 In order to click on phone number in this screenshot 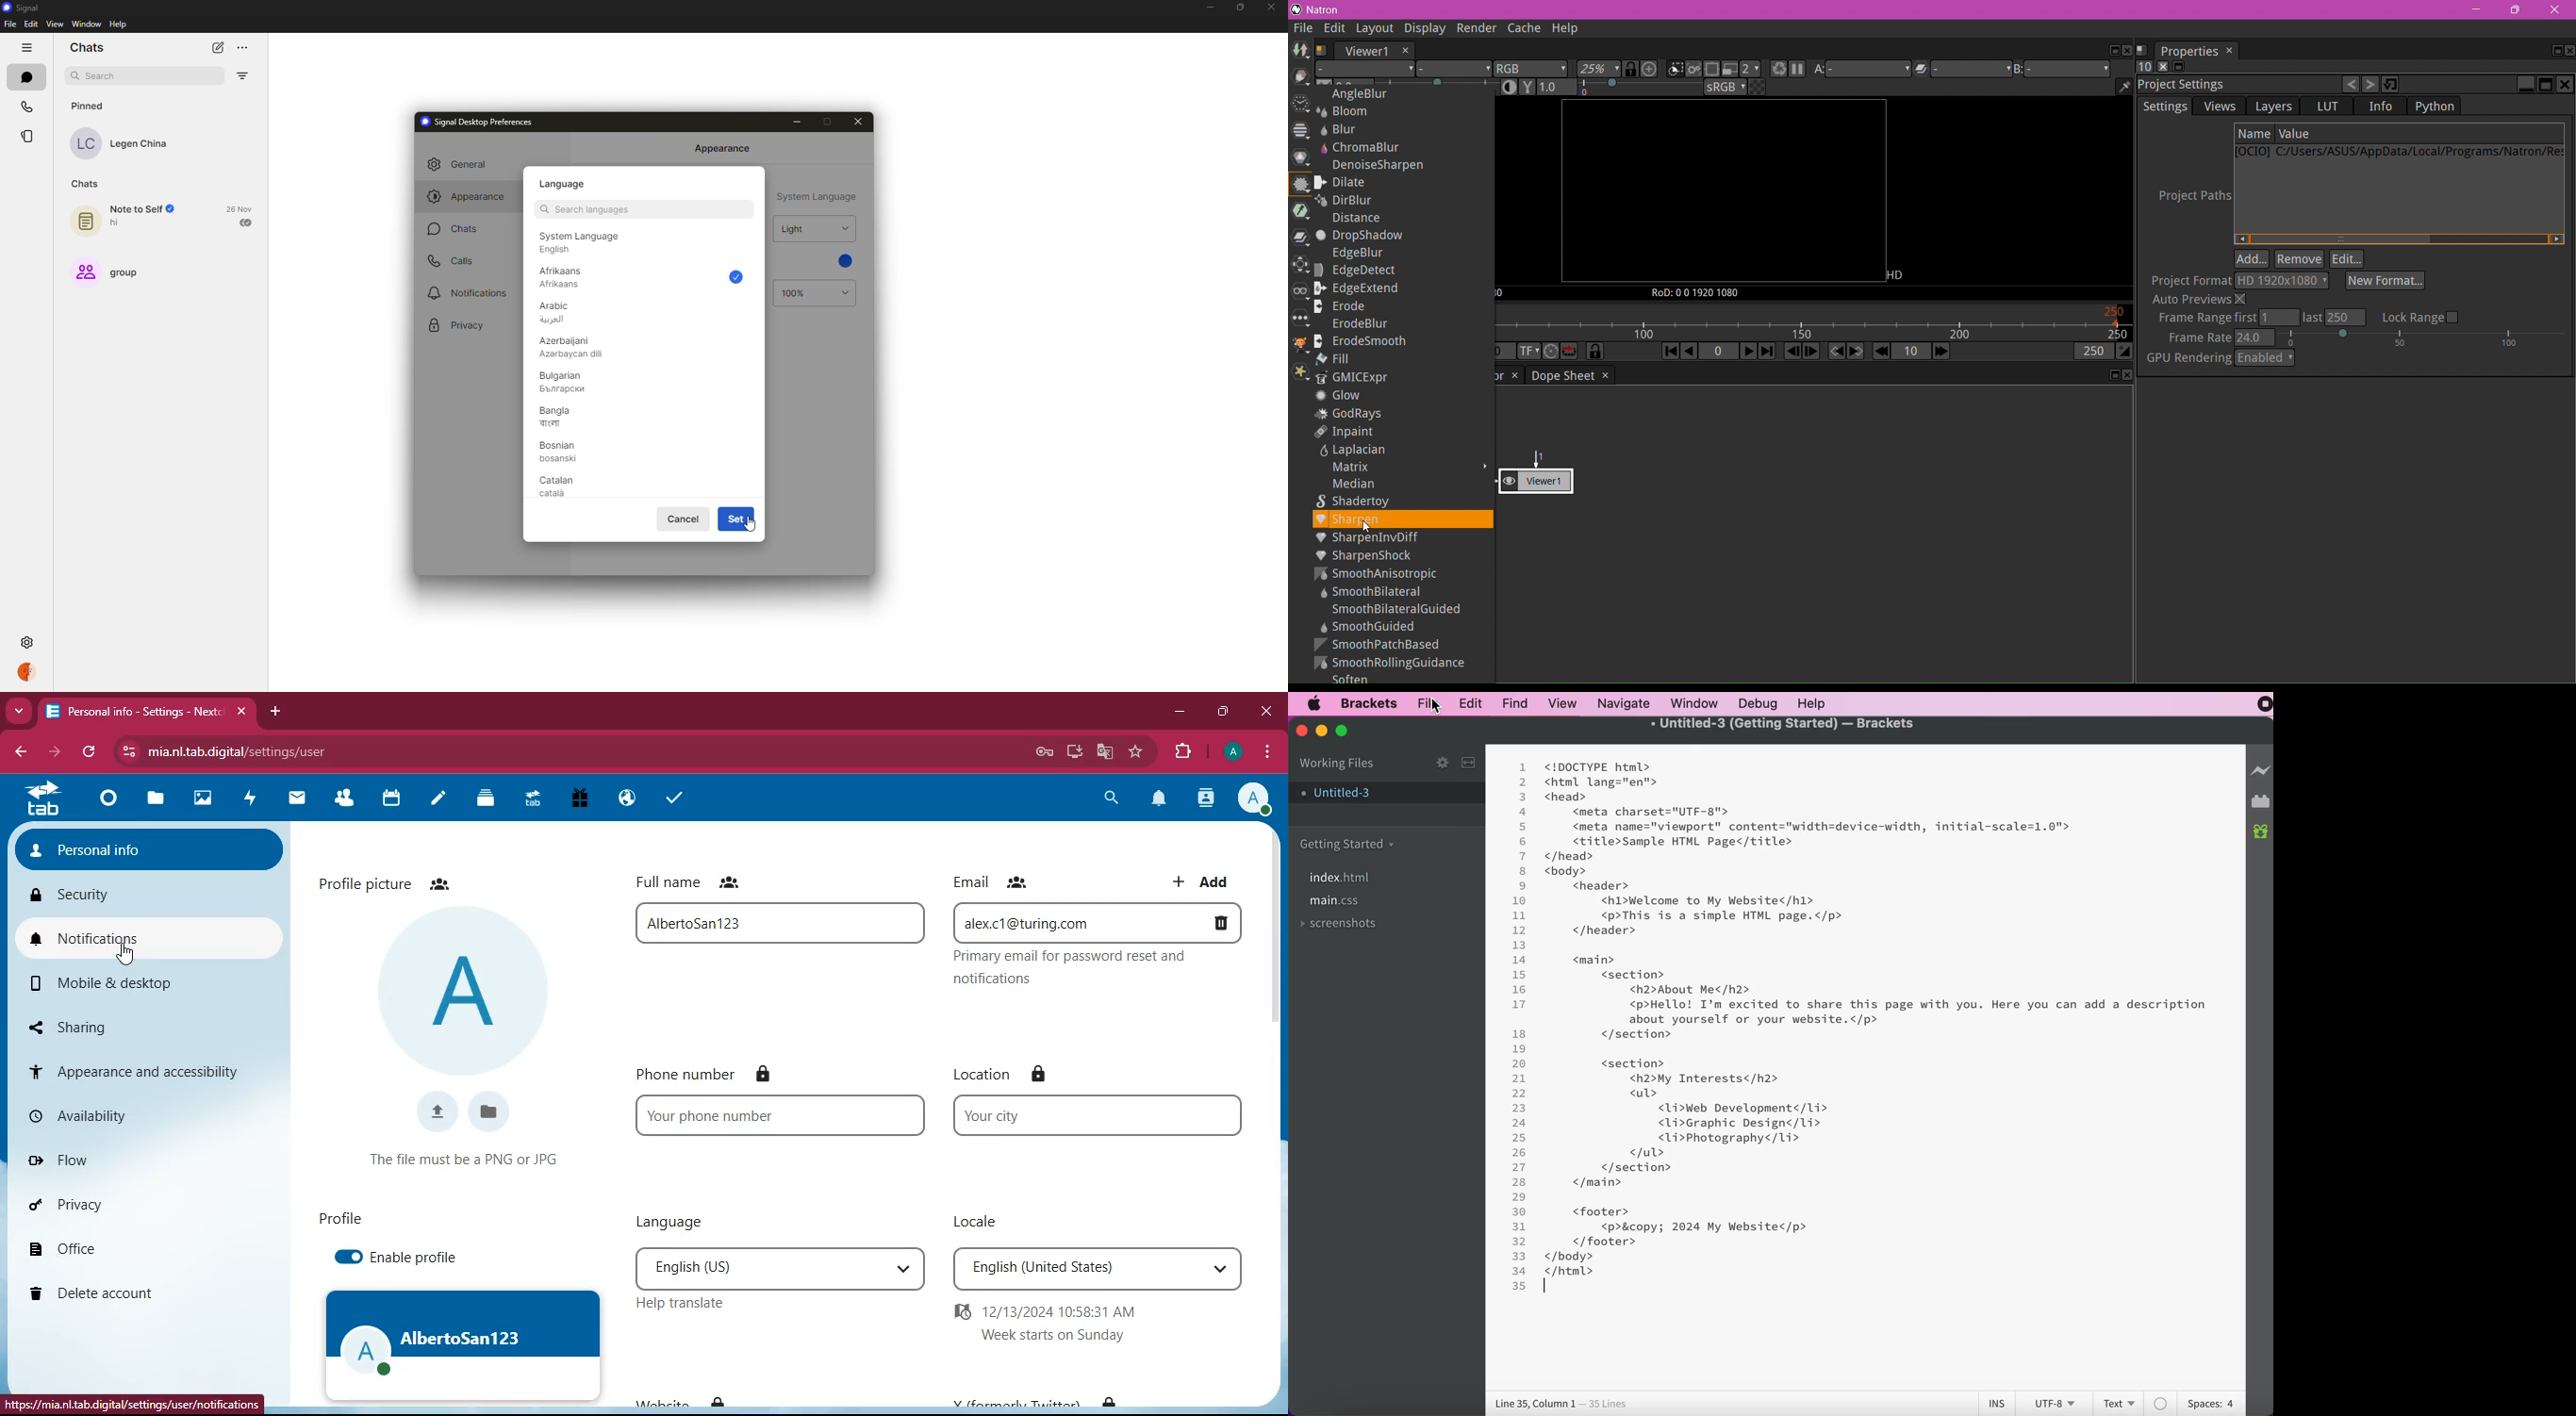, I will do `click(685, 1072)`.